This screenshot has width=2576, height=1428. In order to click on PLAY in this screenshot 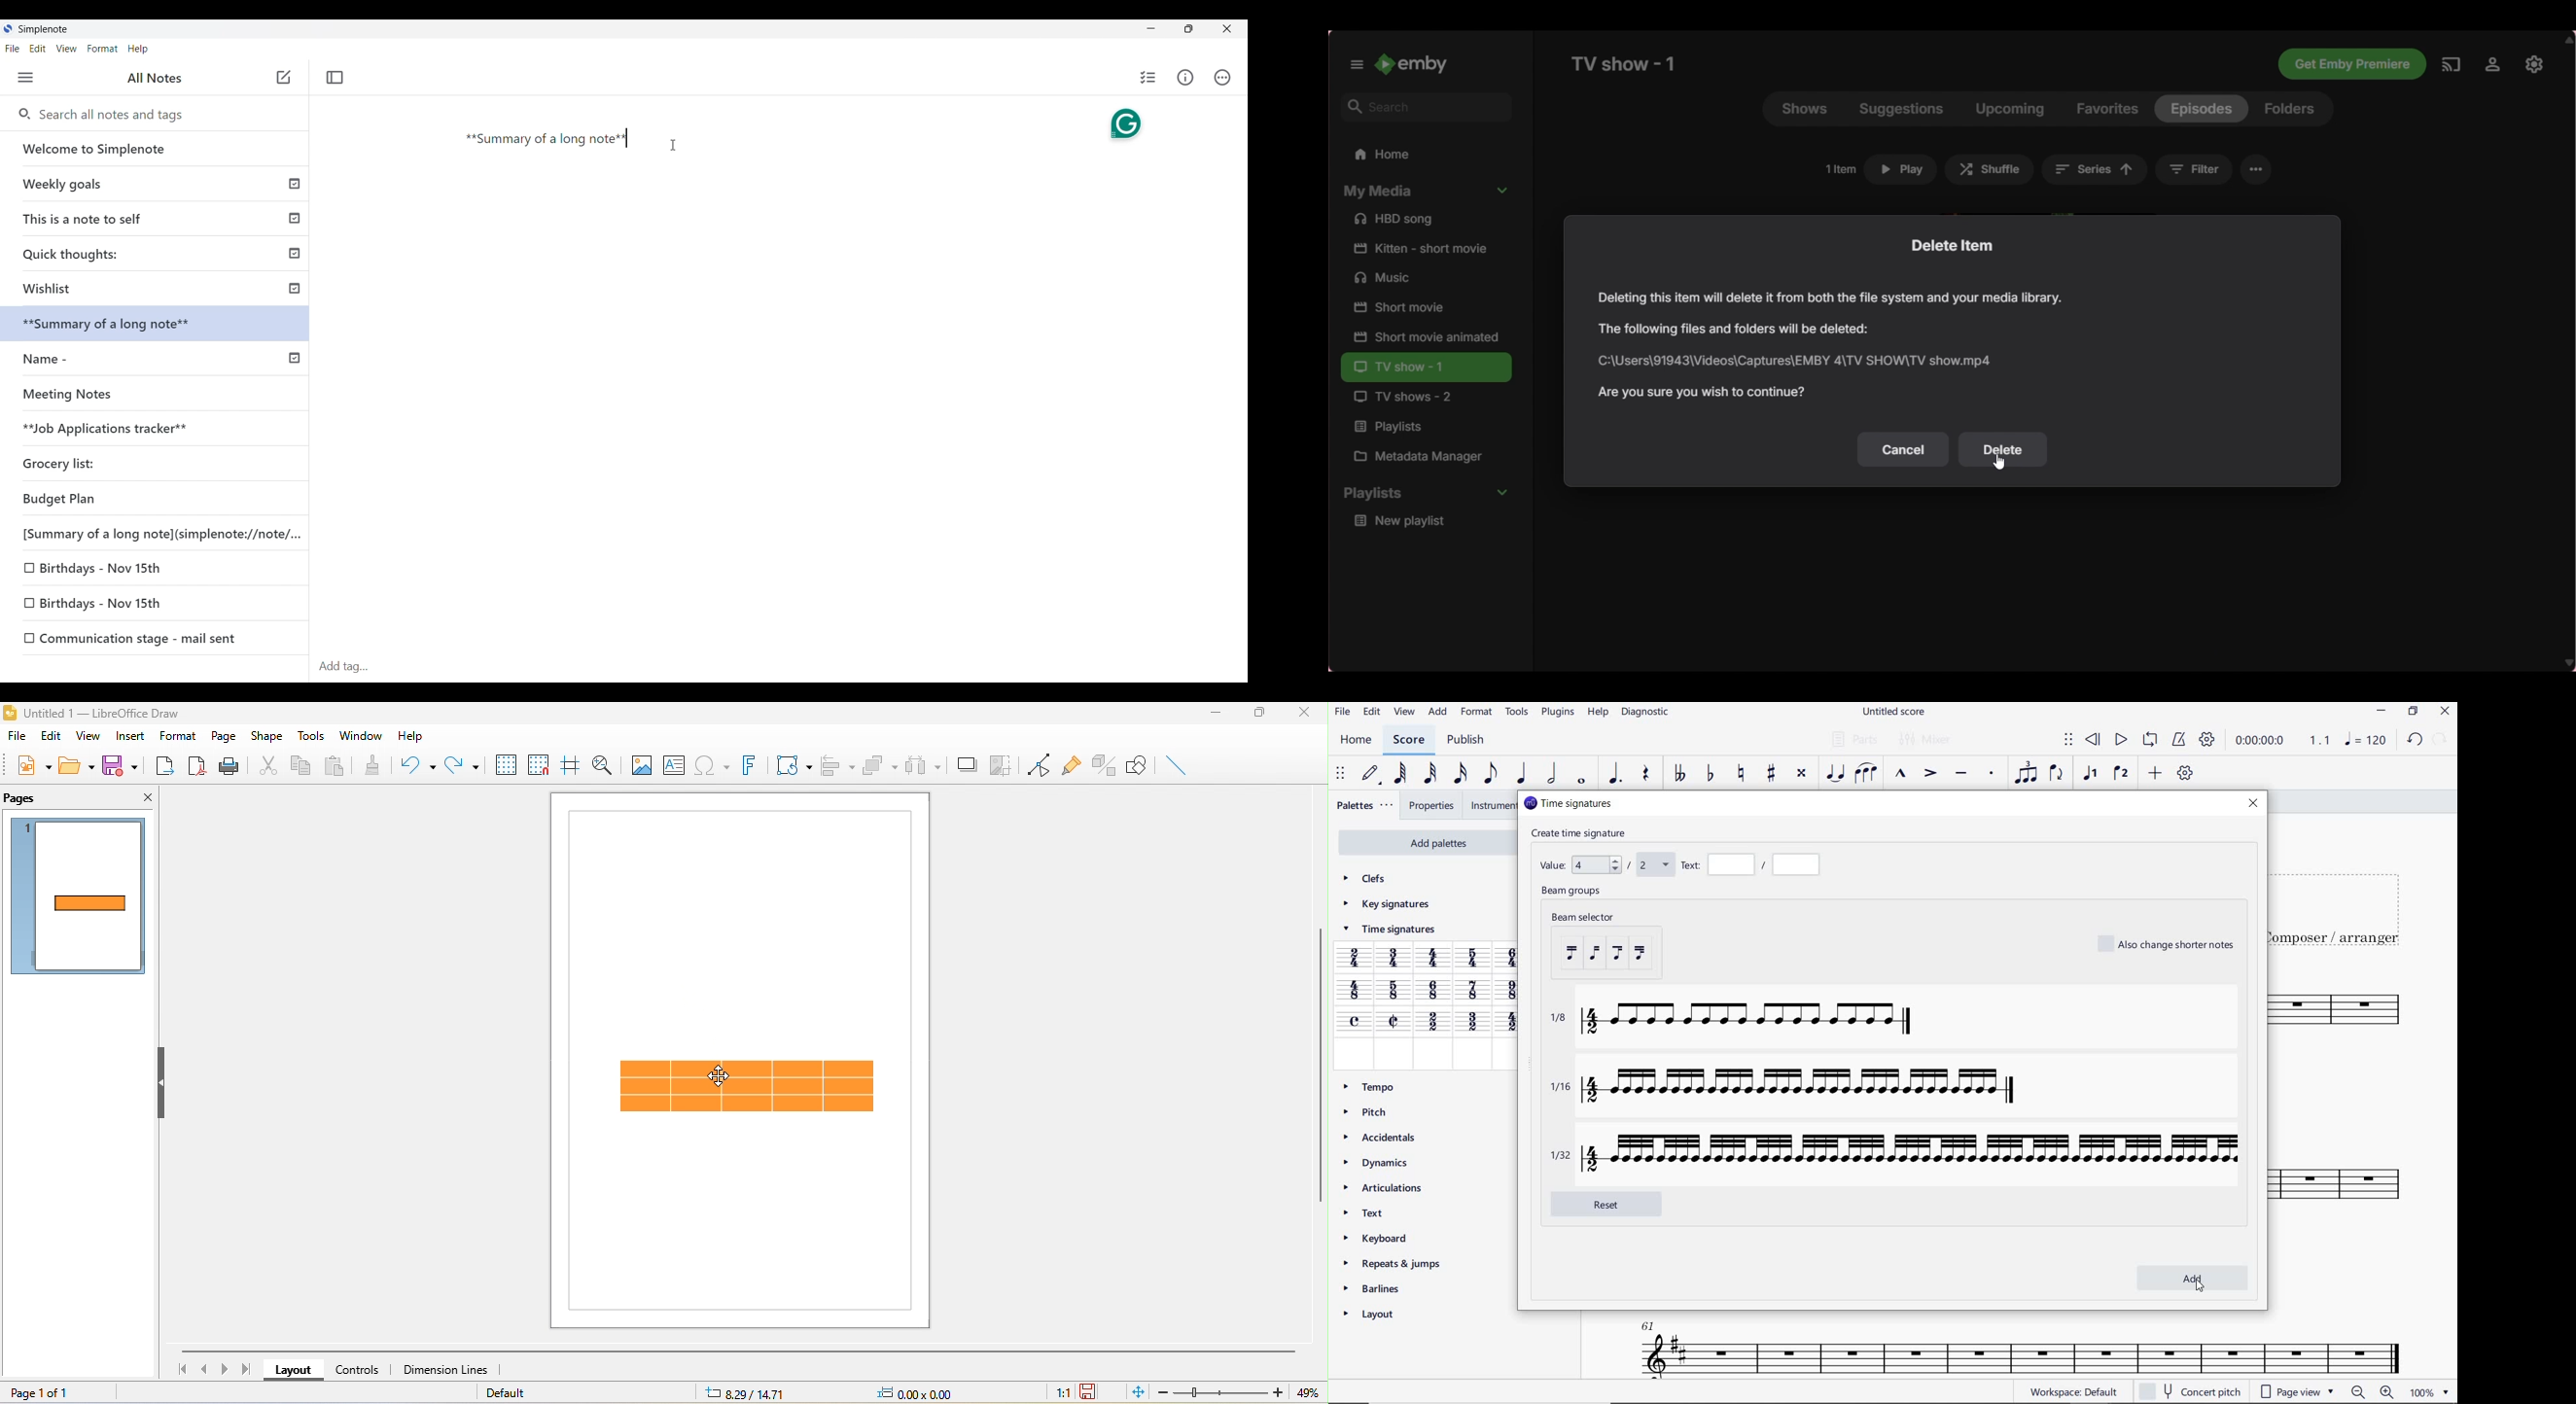, I will do `click(2121, 738)`.